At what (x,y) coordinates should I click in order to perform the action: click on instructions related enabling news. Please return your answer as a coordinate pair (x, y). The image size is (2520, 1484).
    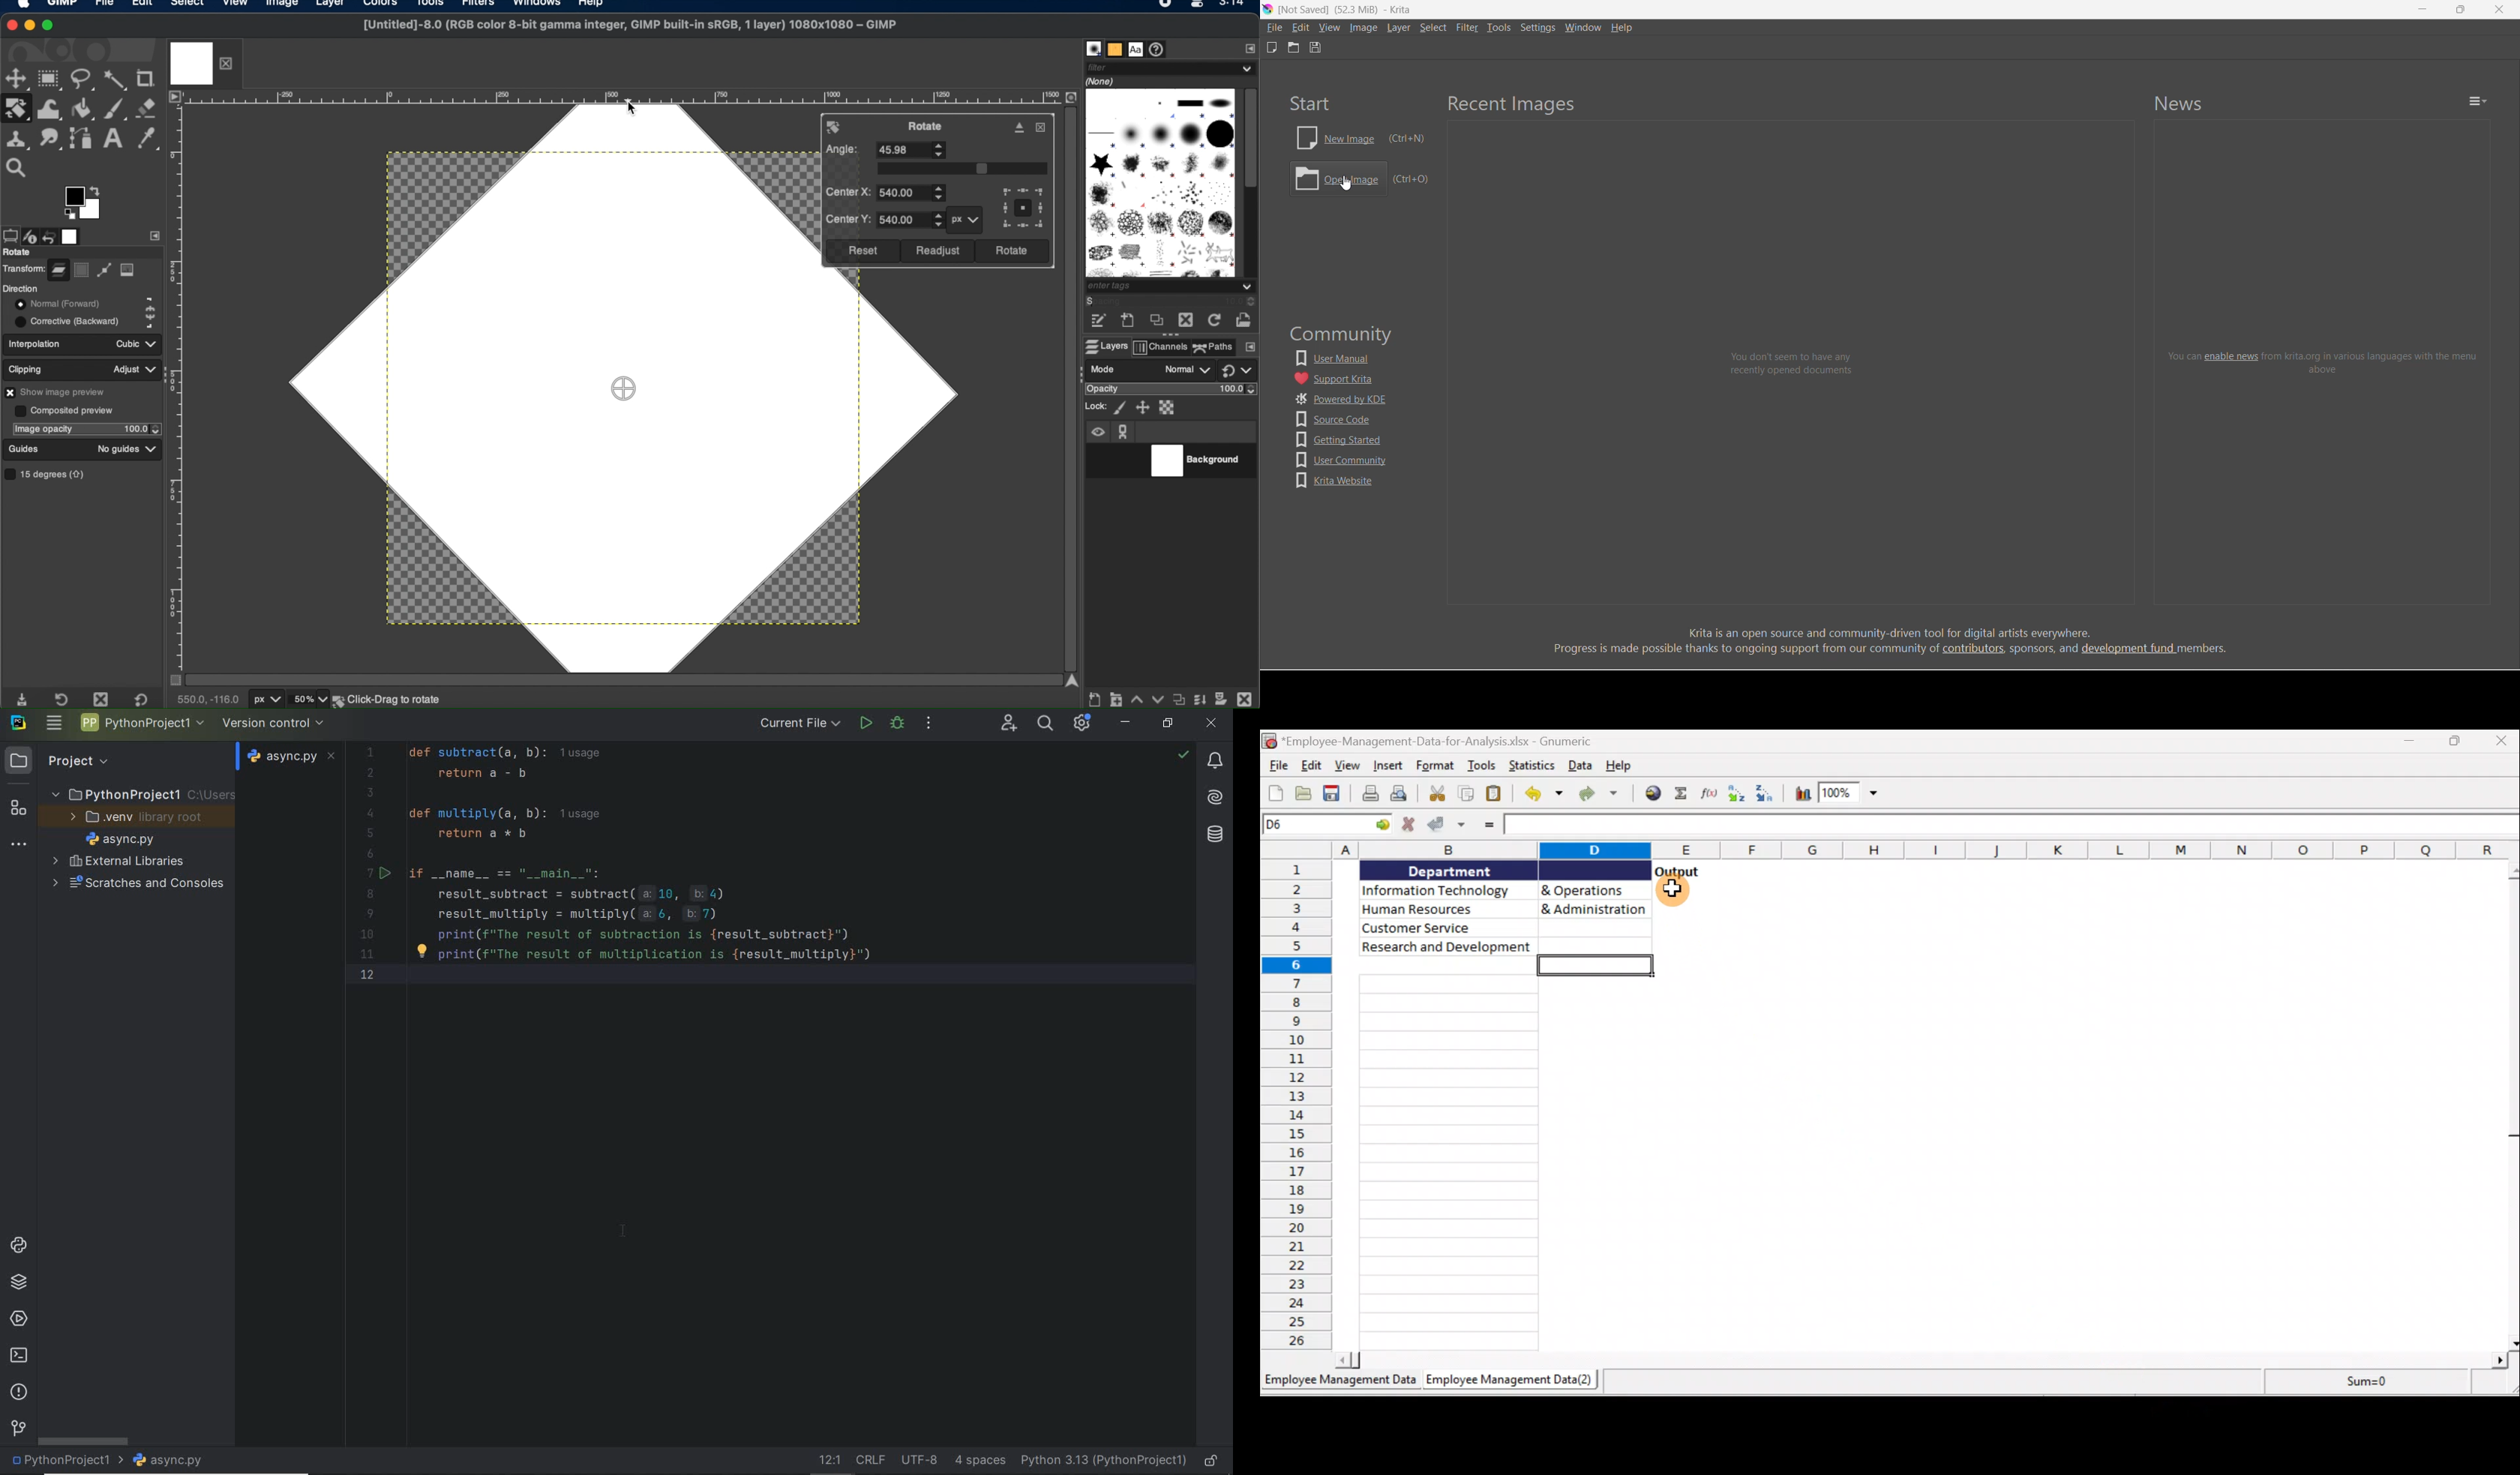
    Looking at the image, I should click on (2324, 362).